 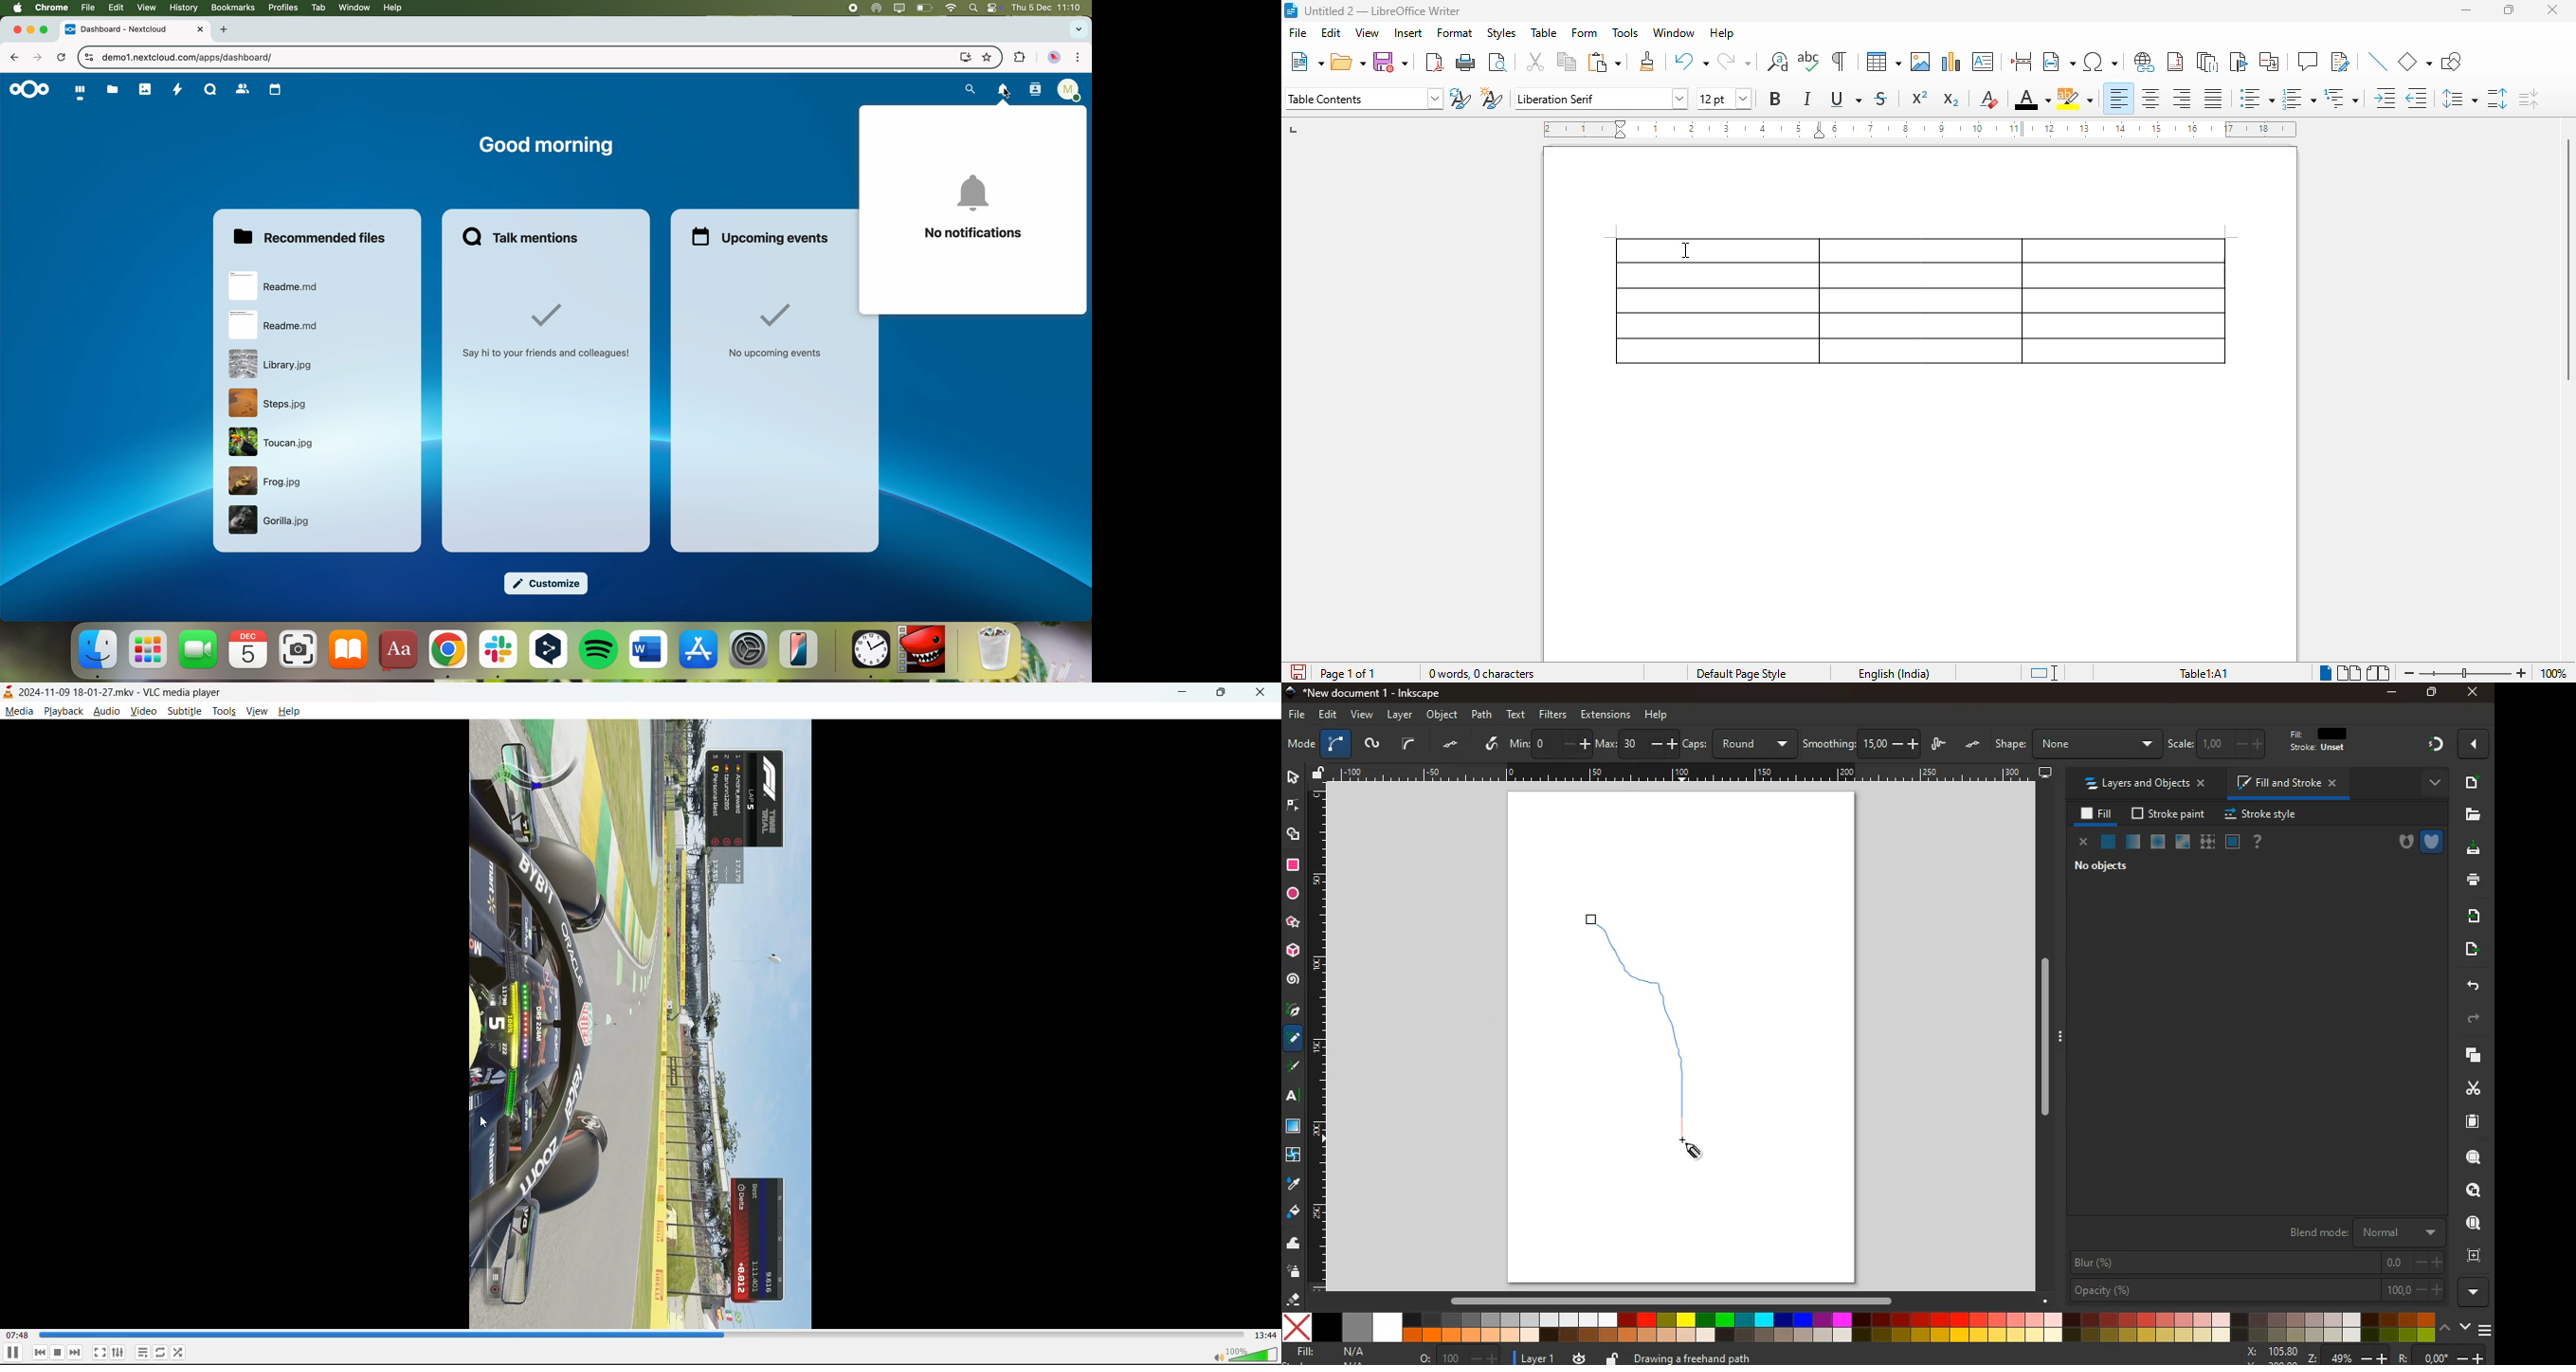 What do you see at coordinates (1777, 62) in the screenshot?
I see `find and replace` at bounding box center [1777, 62].